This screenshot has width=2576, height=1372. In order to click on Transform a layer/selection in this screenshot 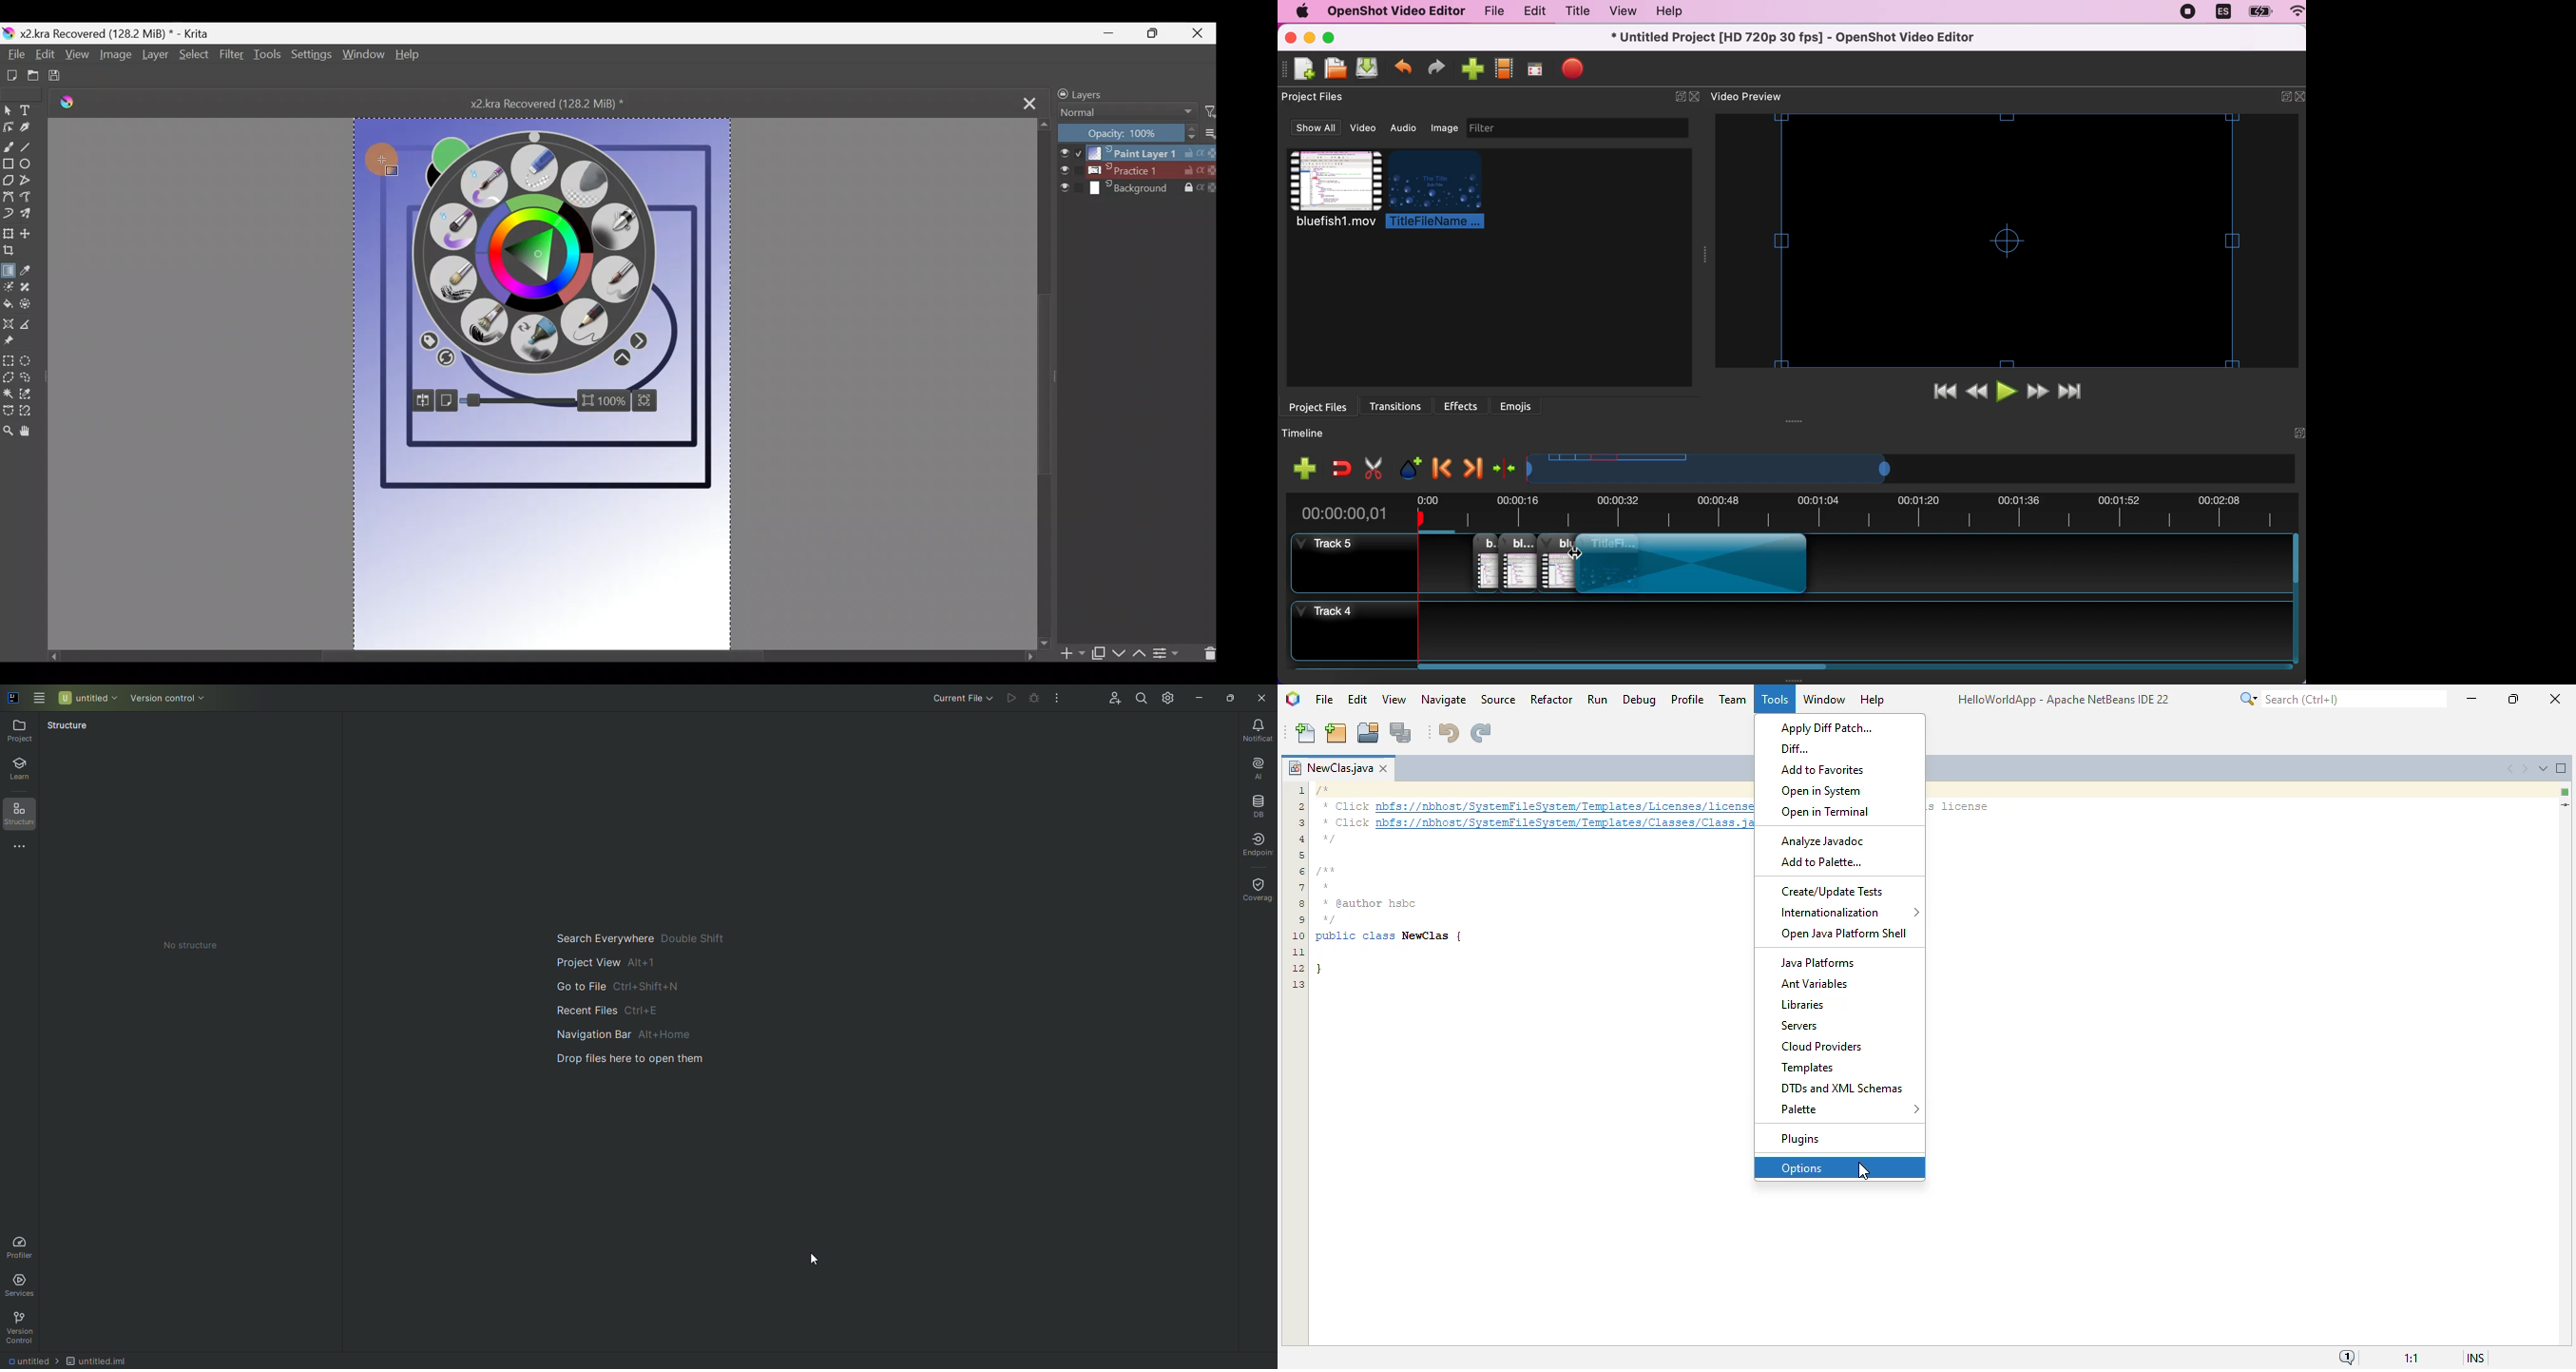, I will do `click(9, 235)`.